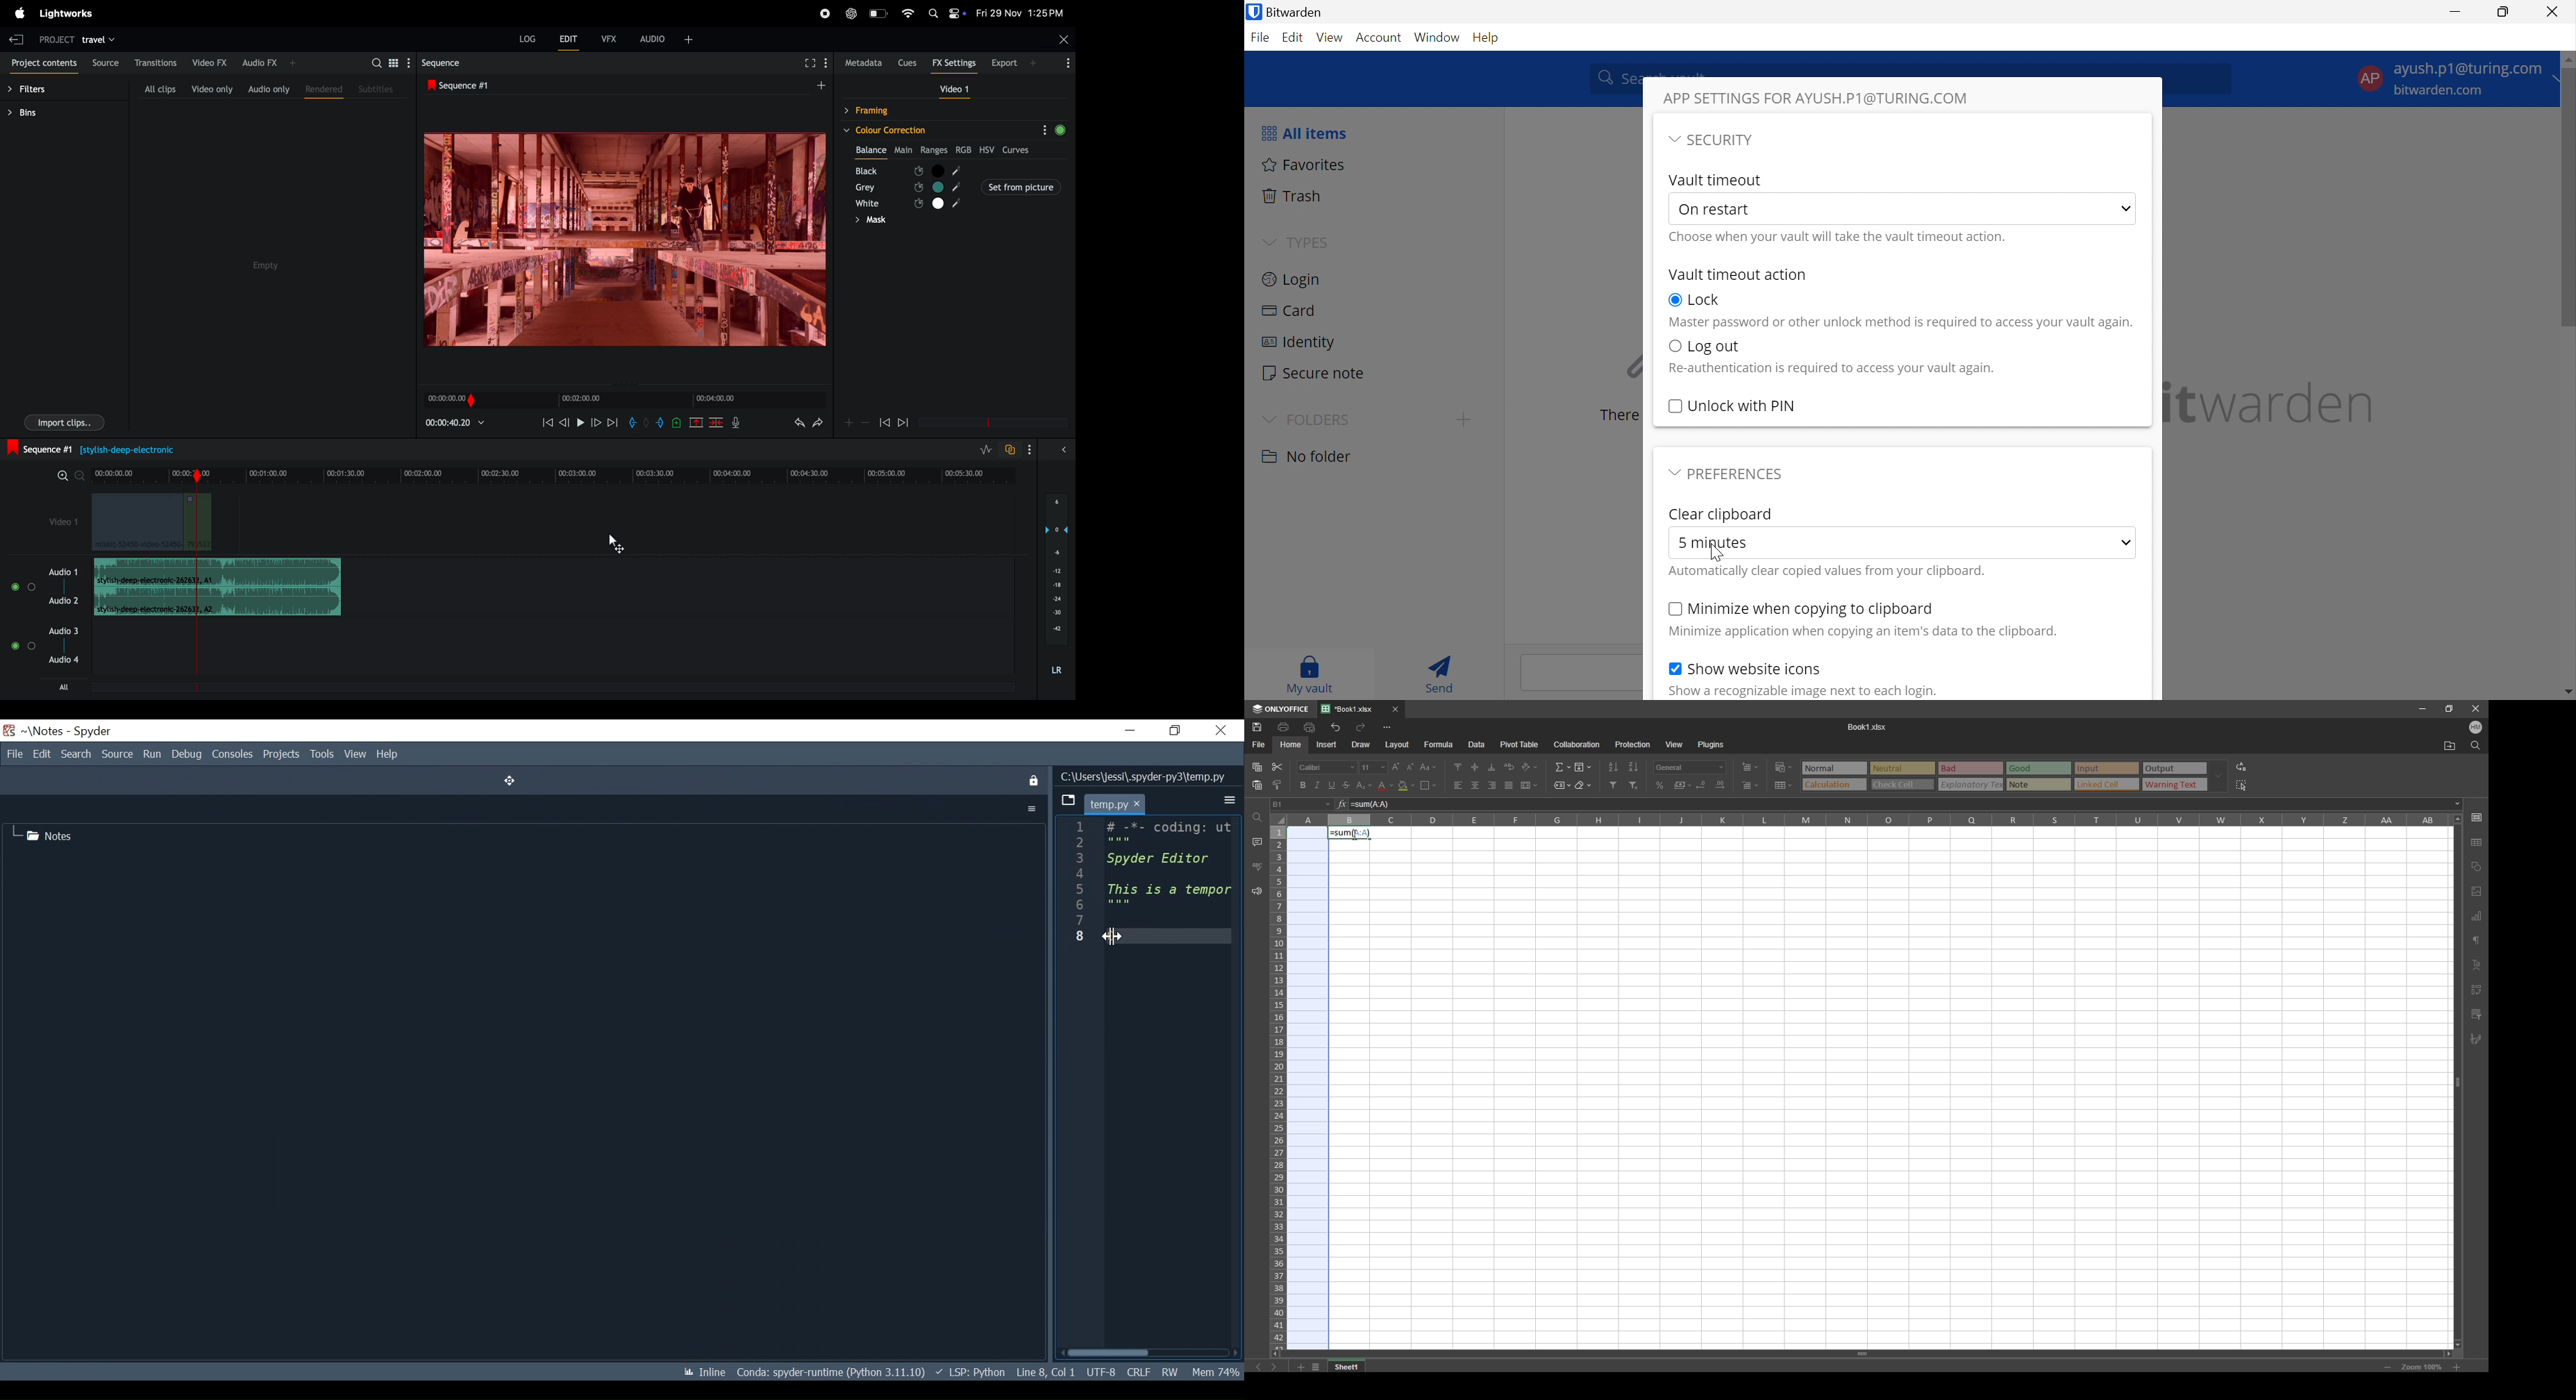  Describe the element at coordinates (1476, 745) in the screenshot. I see `data` at that location.